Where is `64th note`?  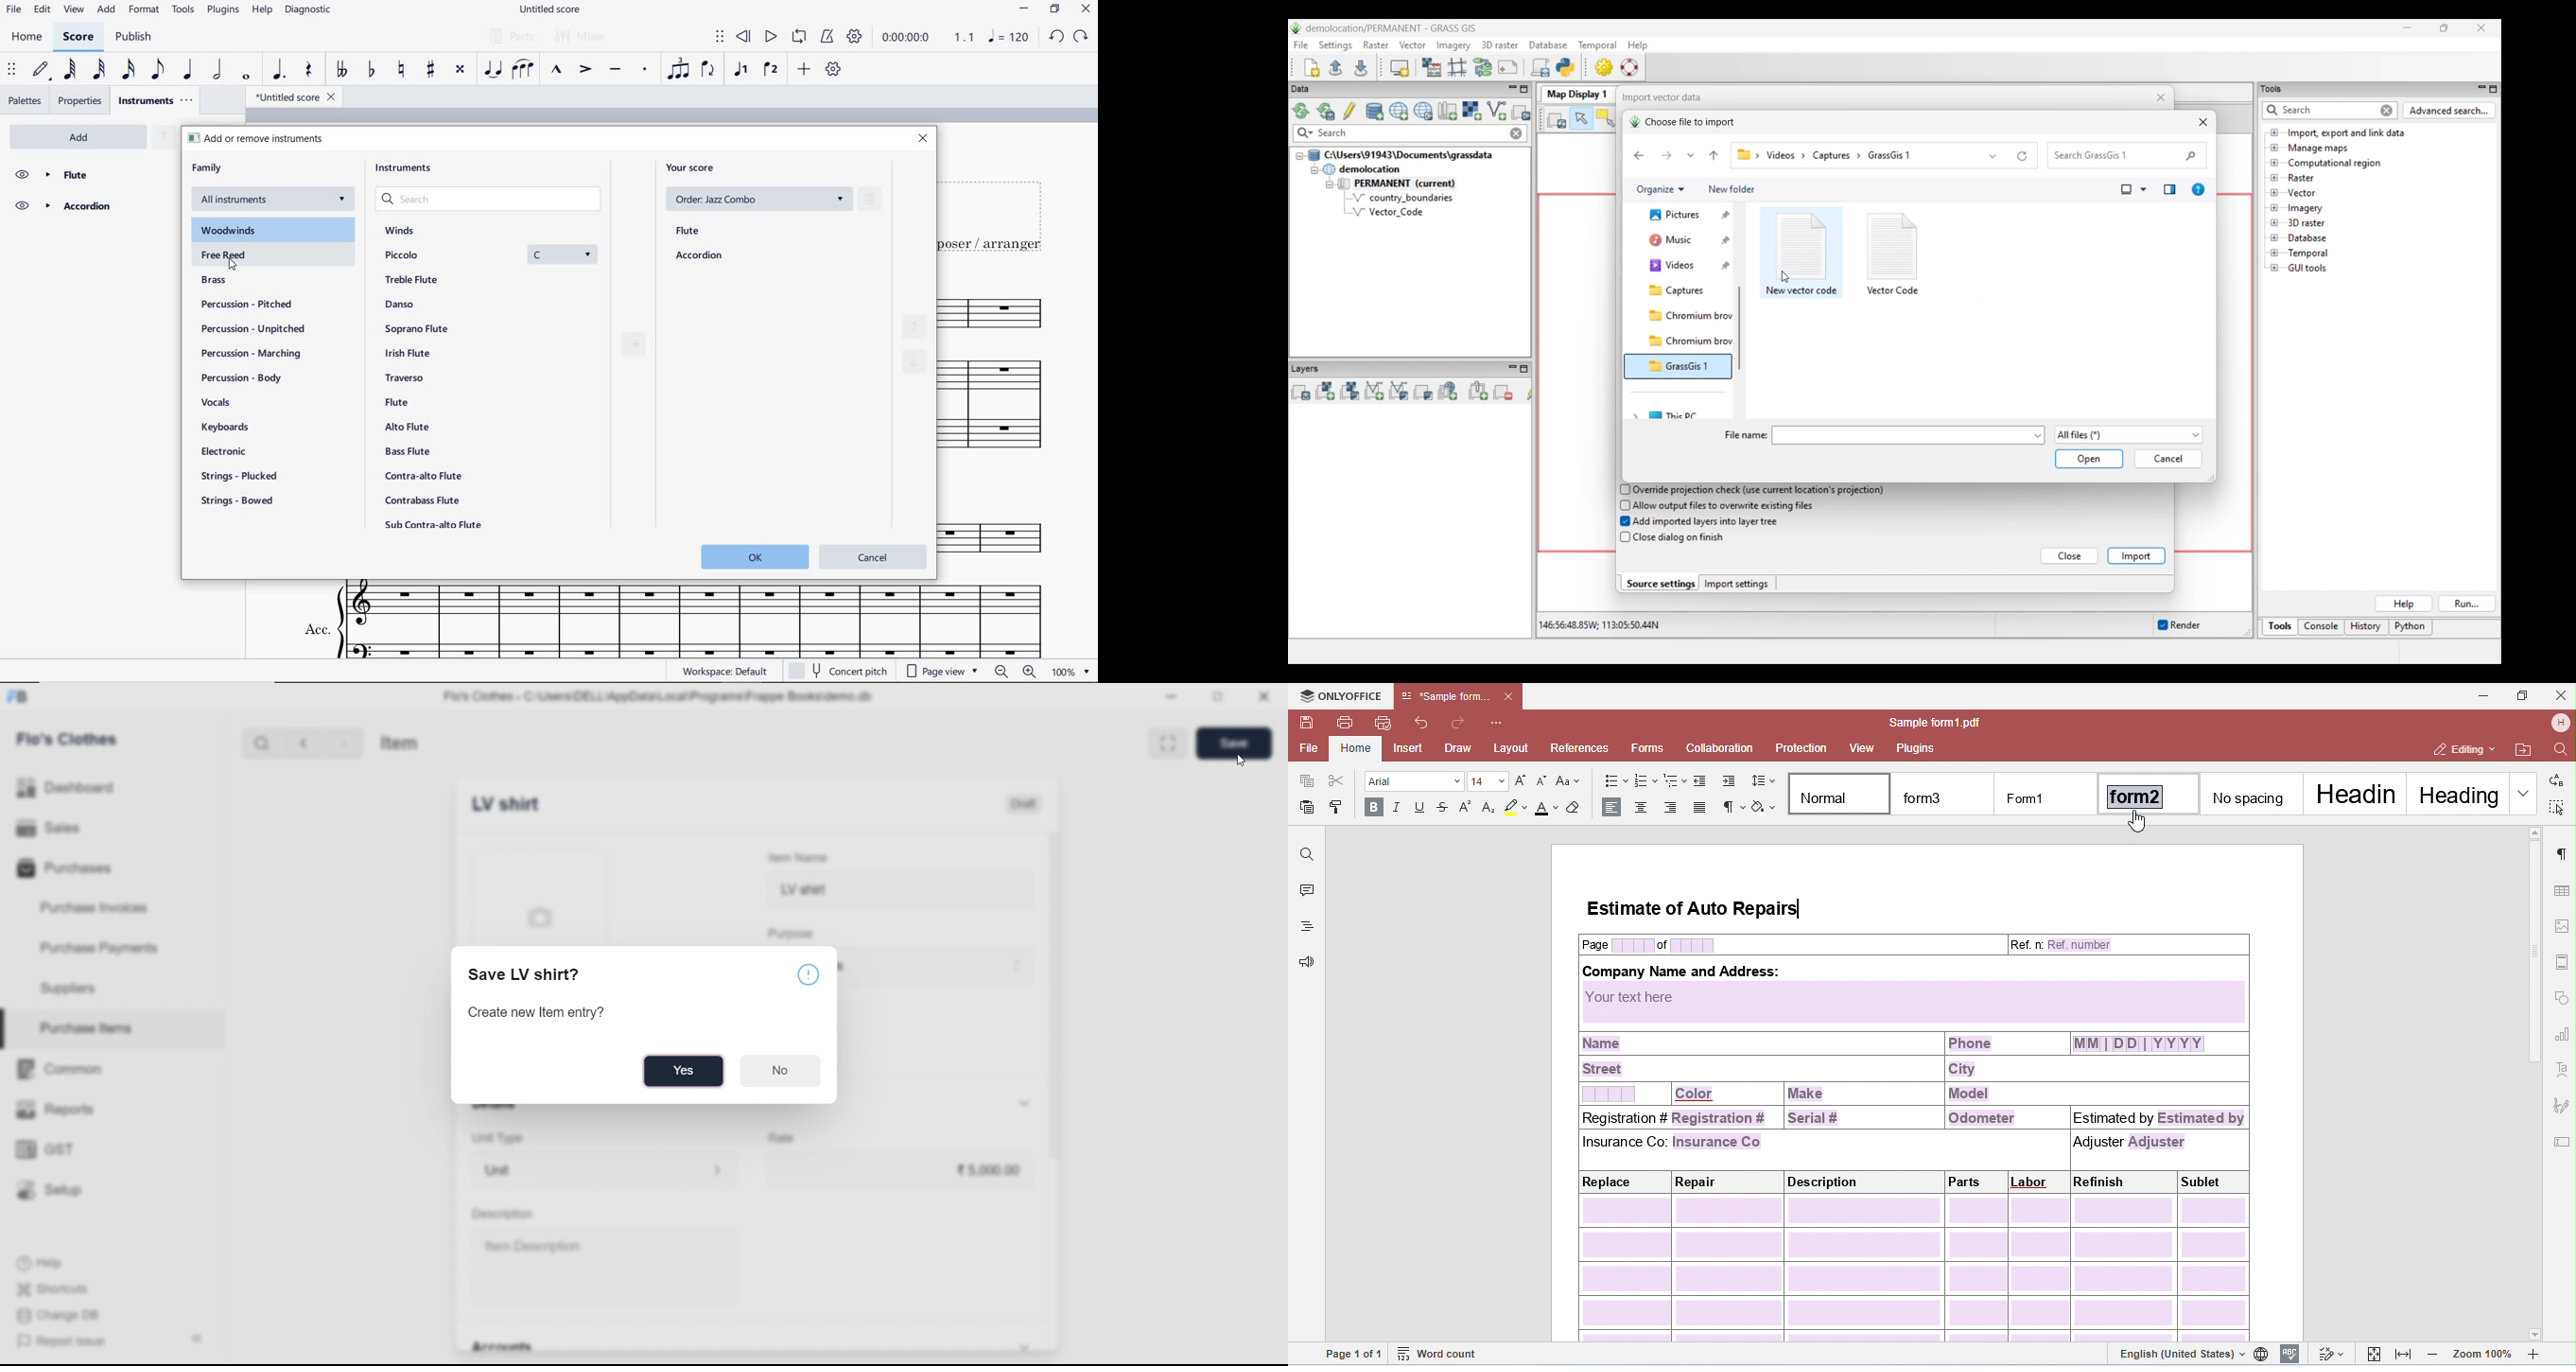
64th note is located at coordinates (70, 69).